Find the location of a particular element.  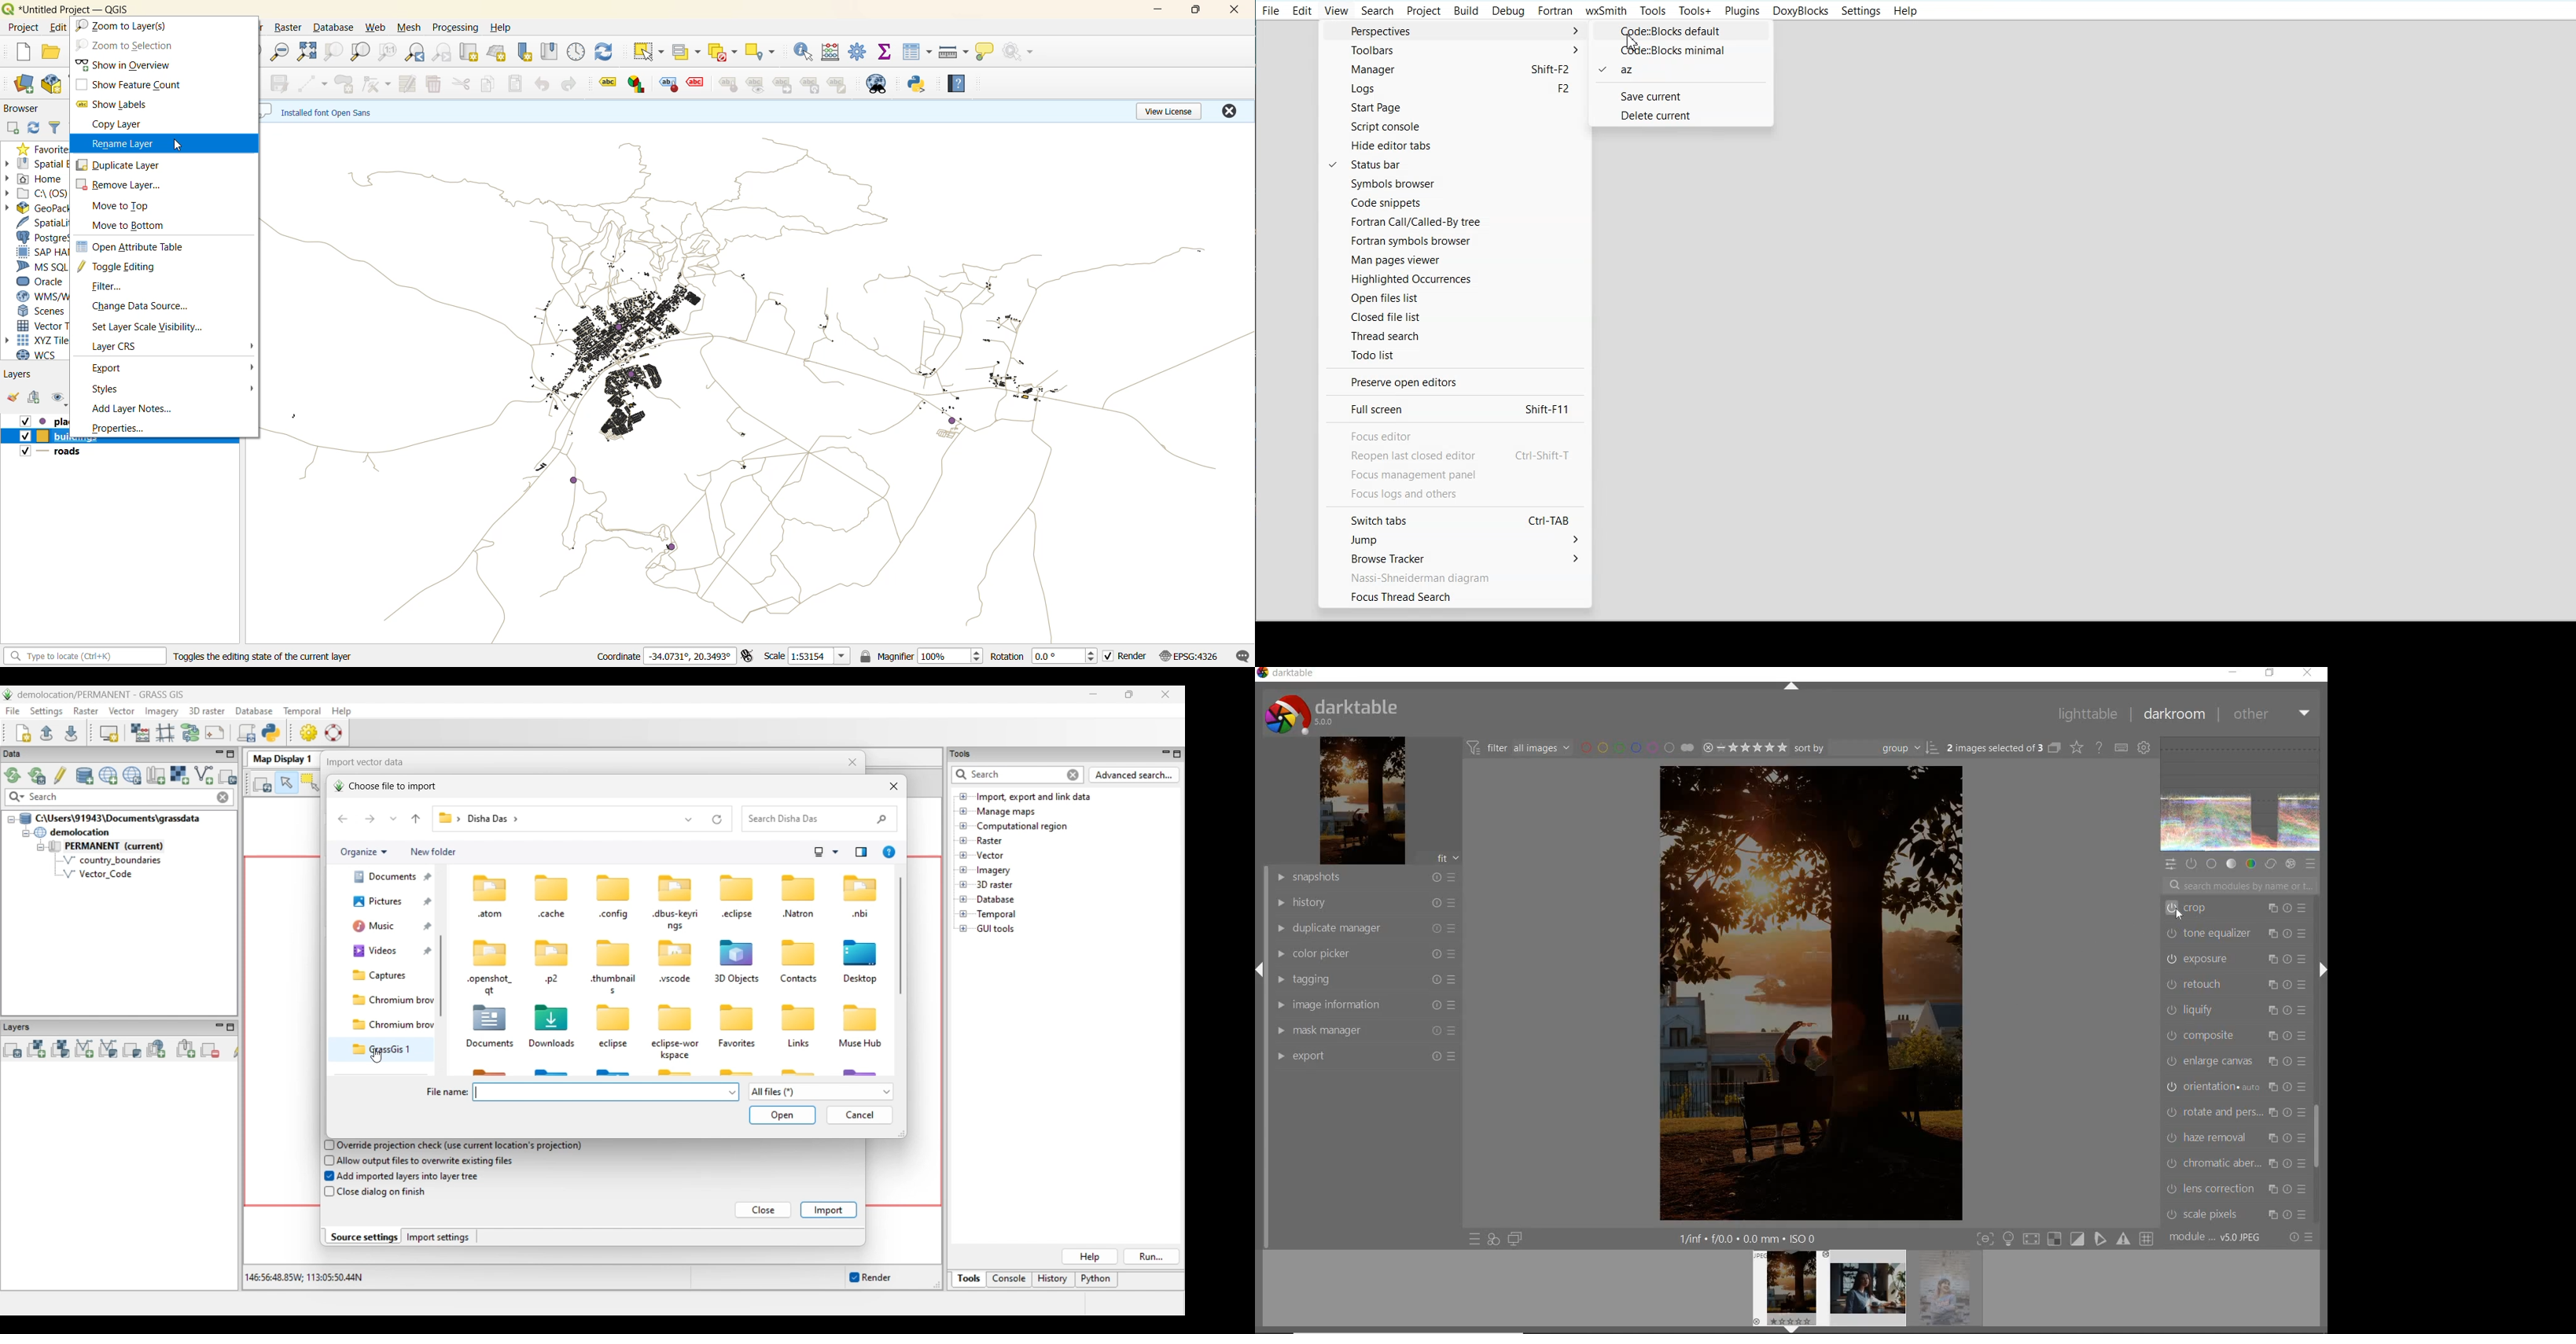

new spatial bookmark is located at coordinates (524, 52).